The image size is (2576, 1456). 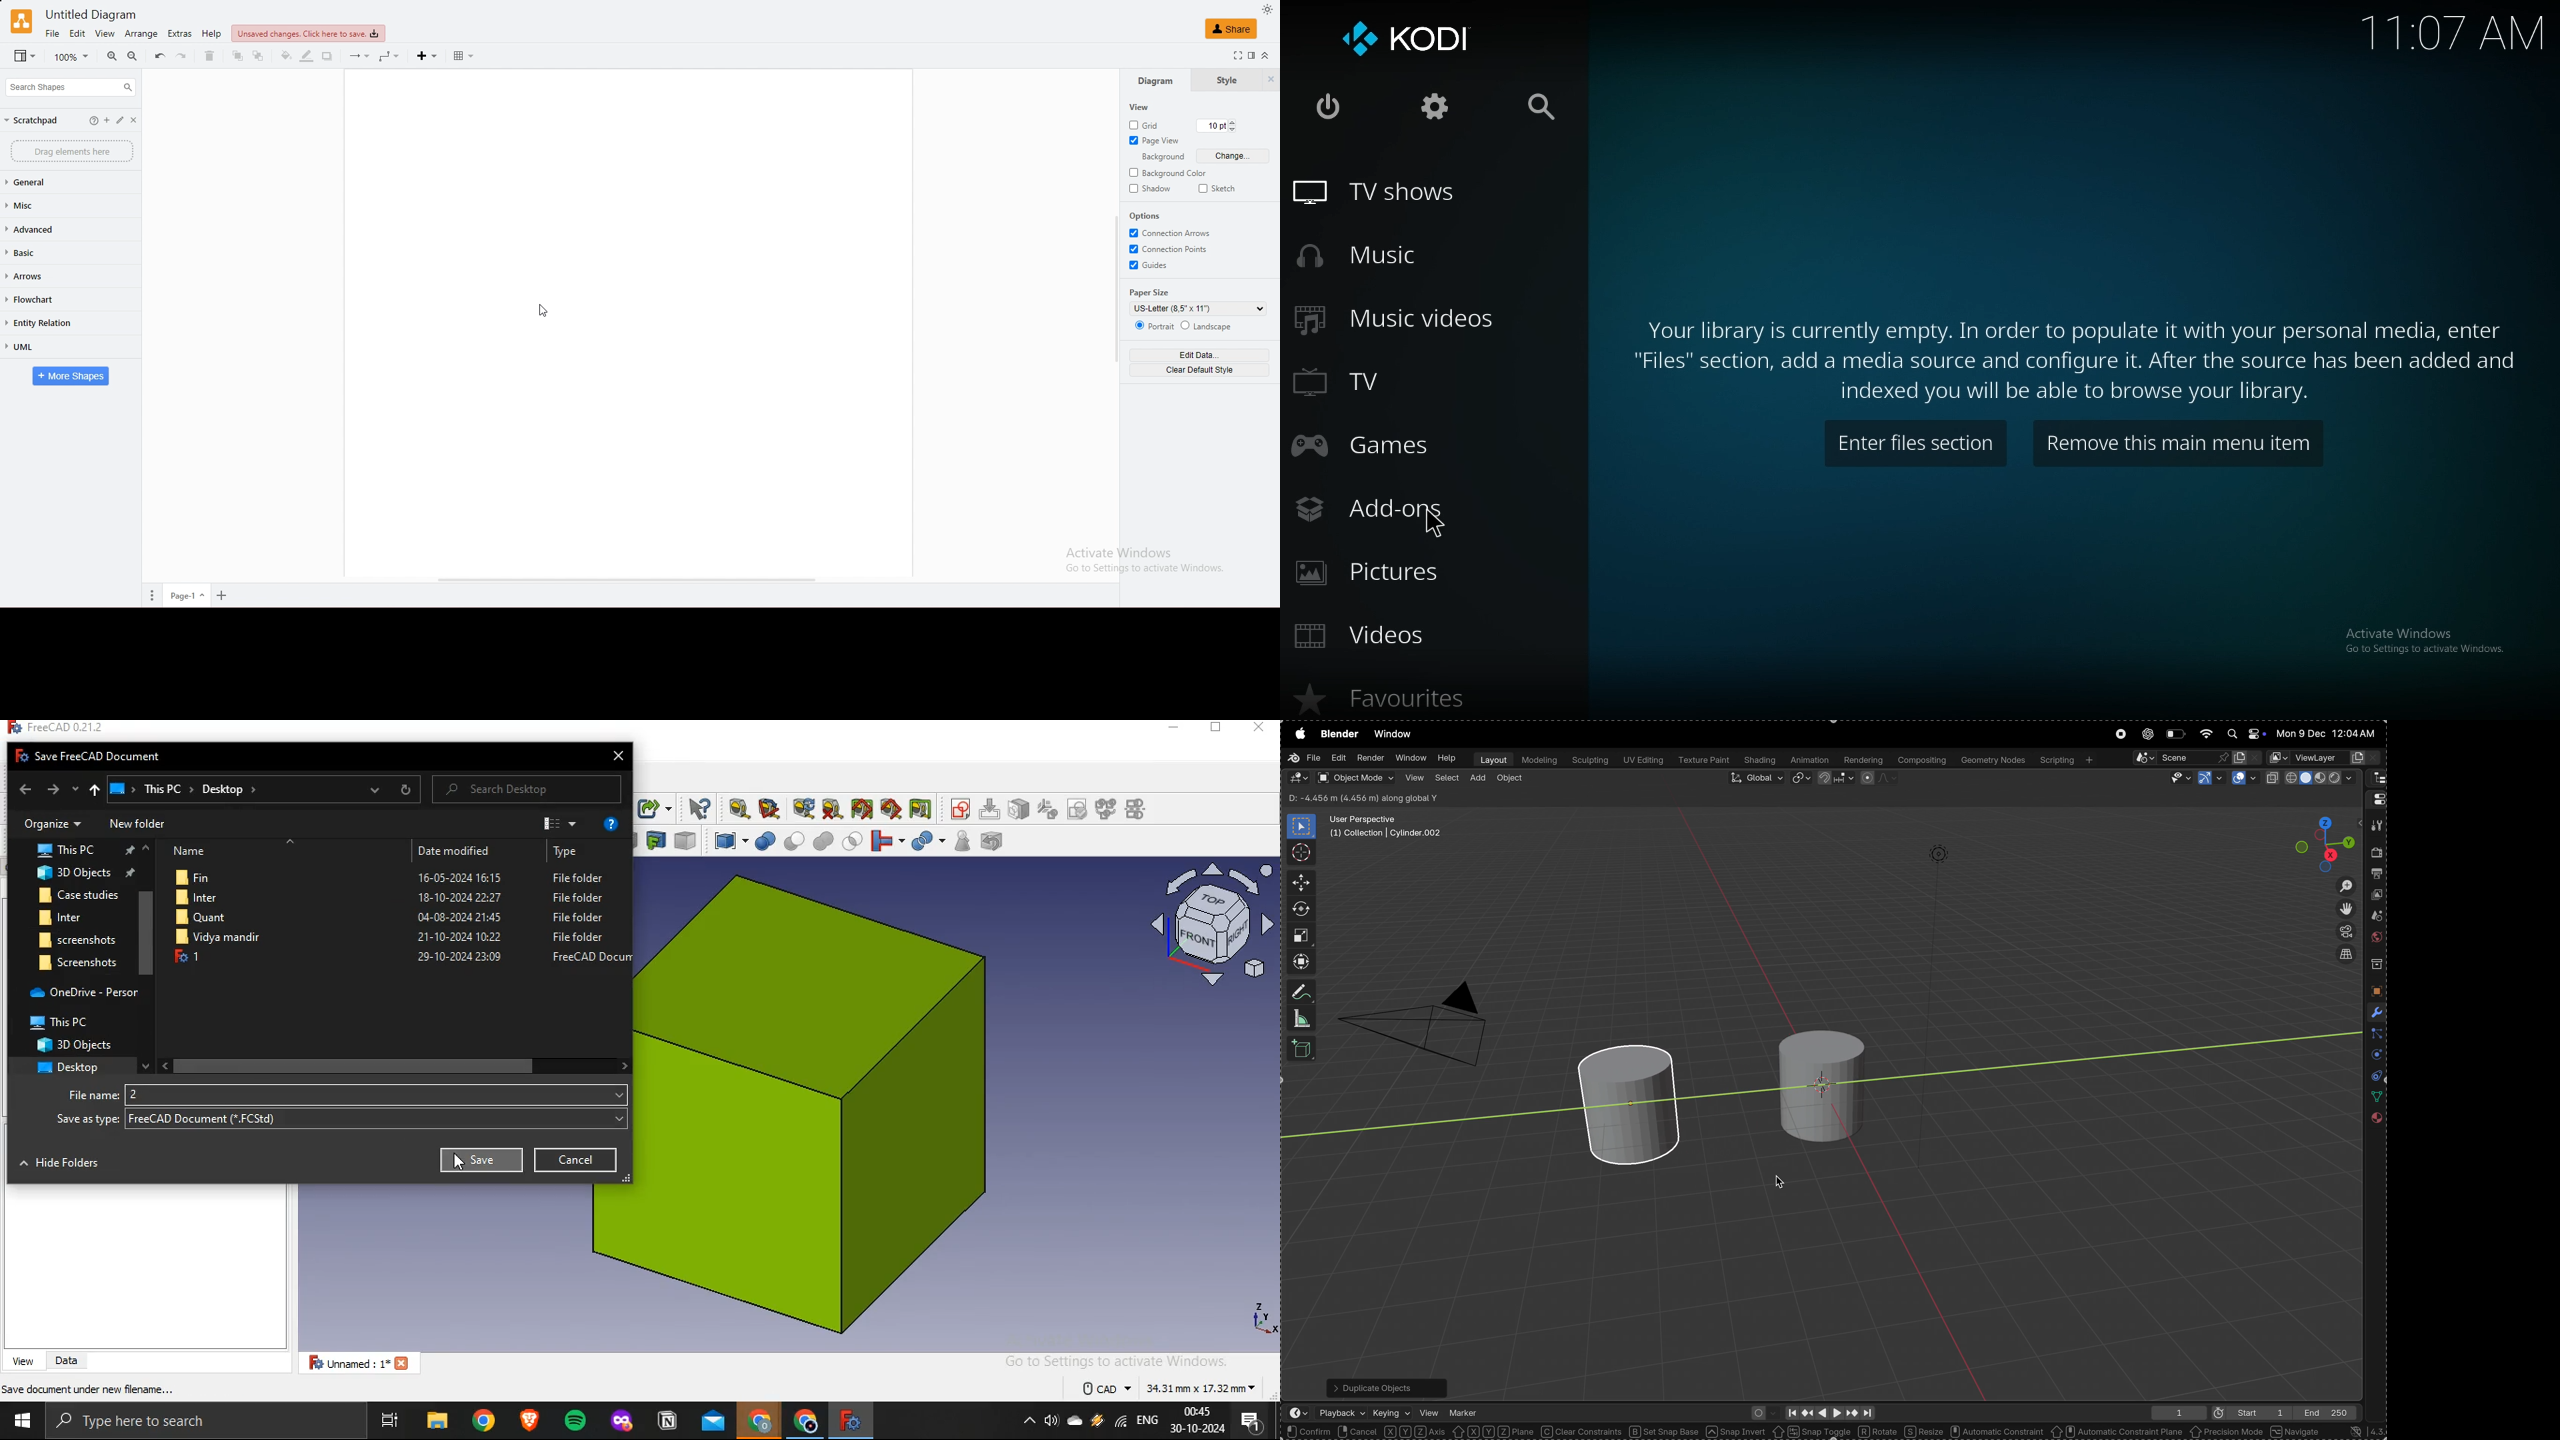 What do you see at coordinates (616, 822) in the screenshot?
I see `help` at bounding box center [616, 822].